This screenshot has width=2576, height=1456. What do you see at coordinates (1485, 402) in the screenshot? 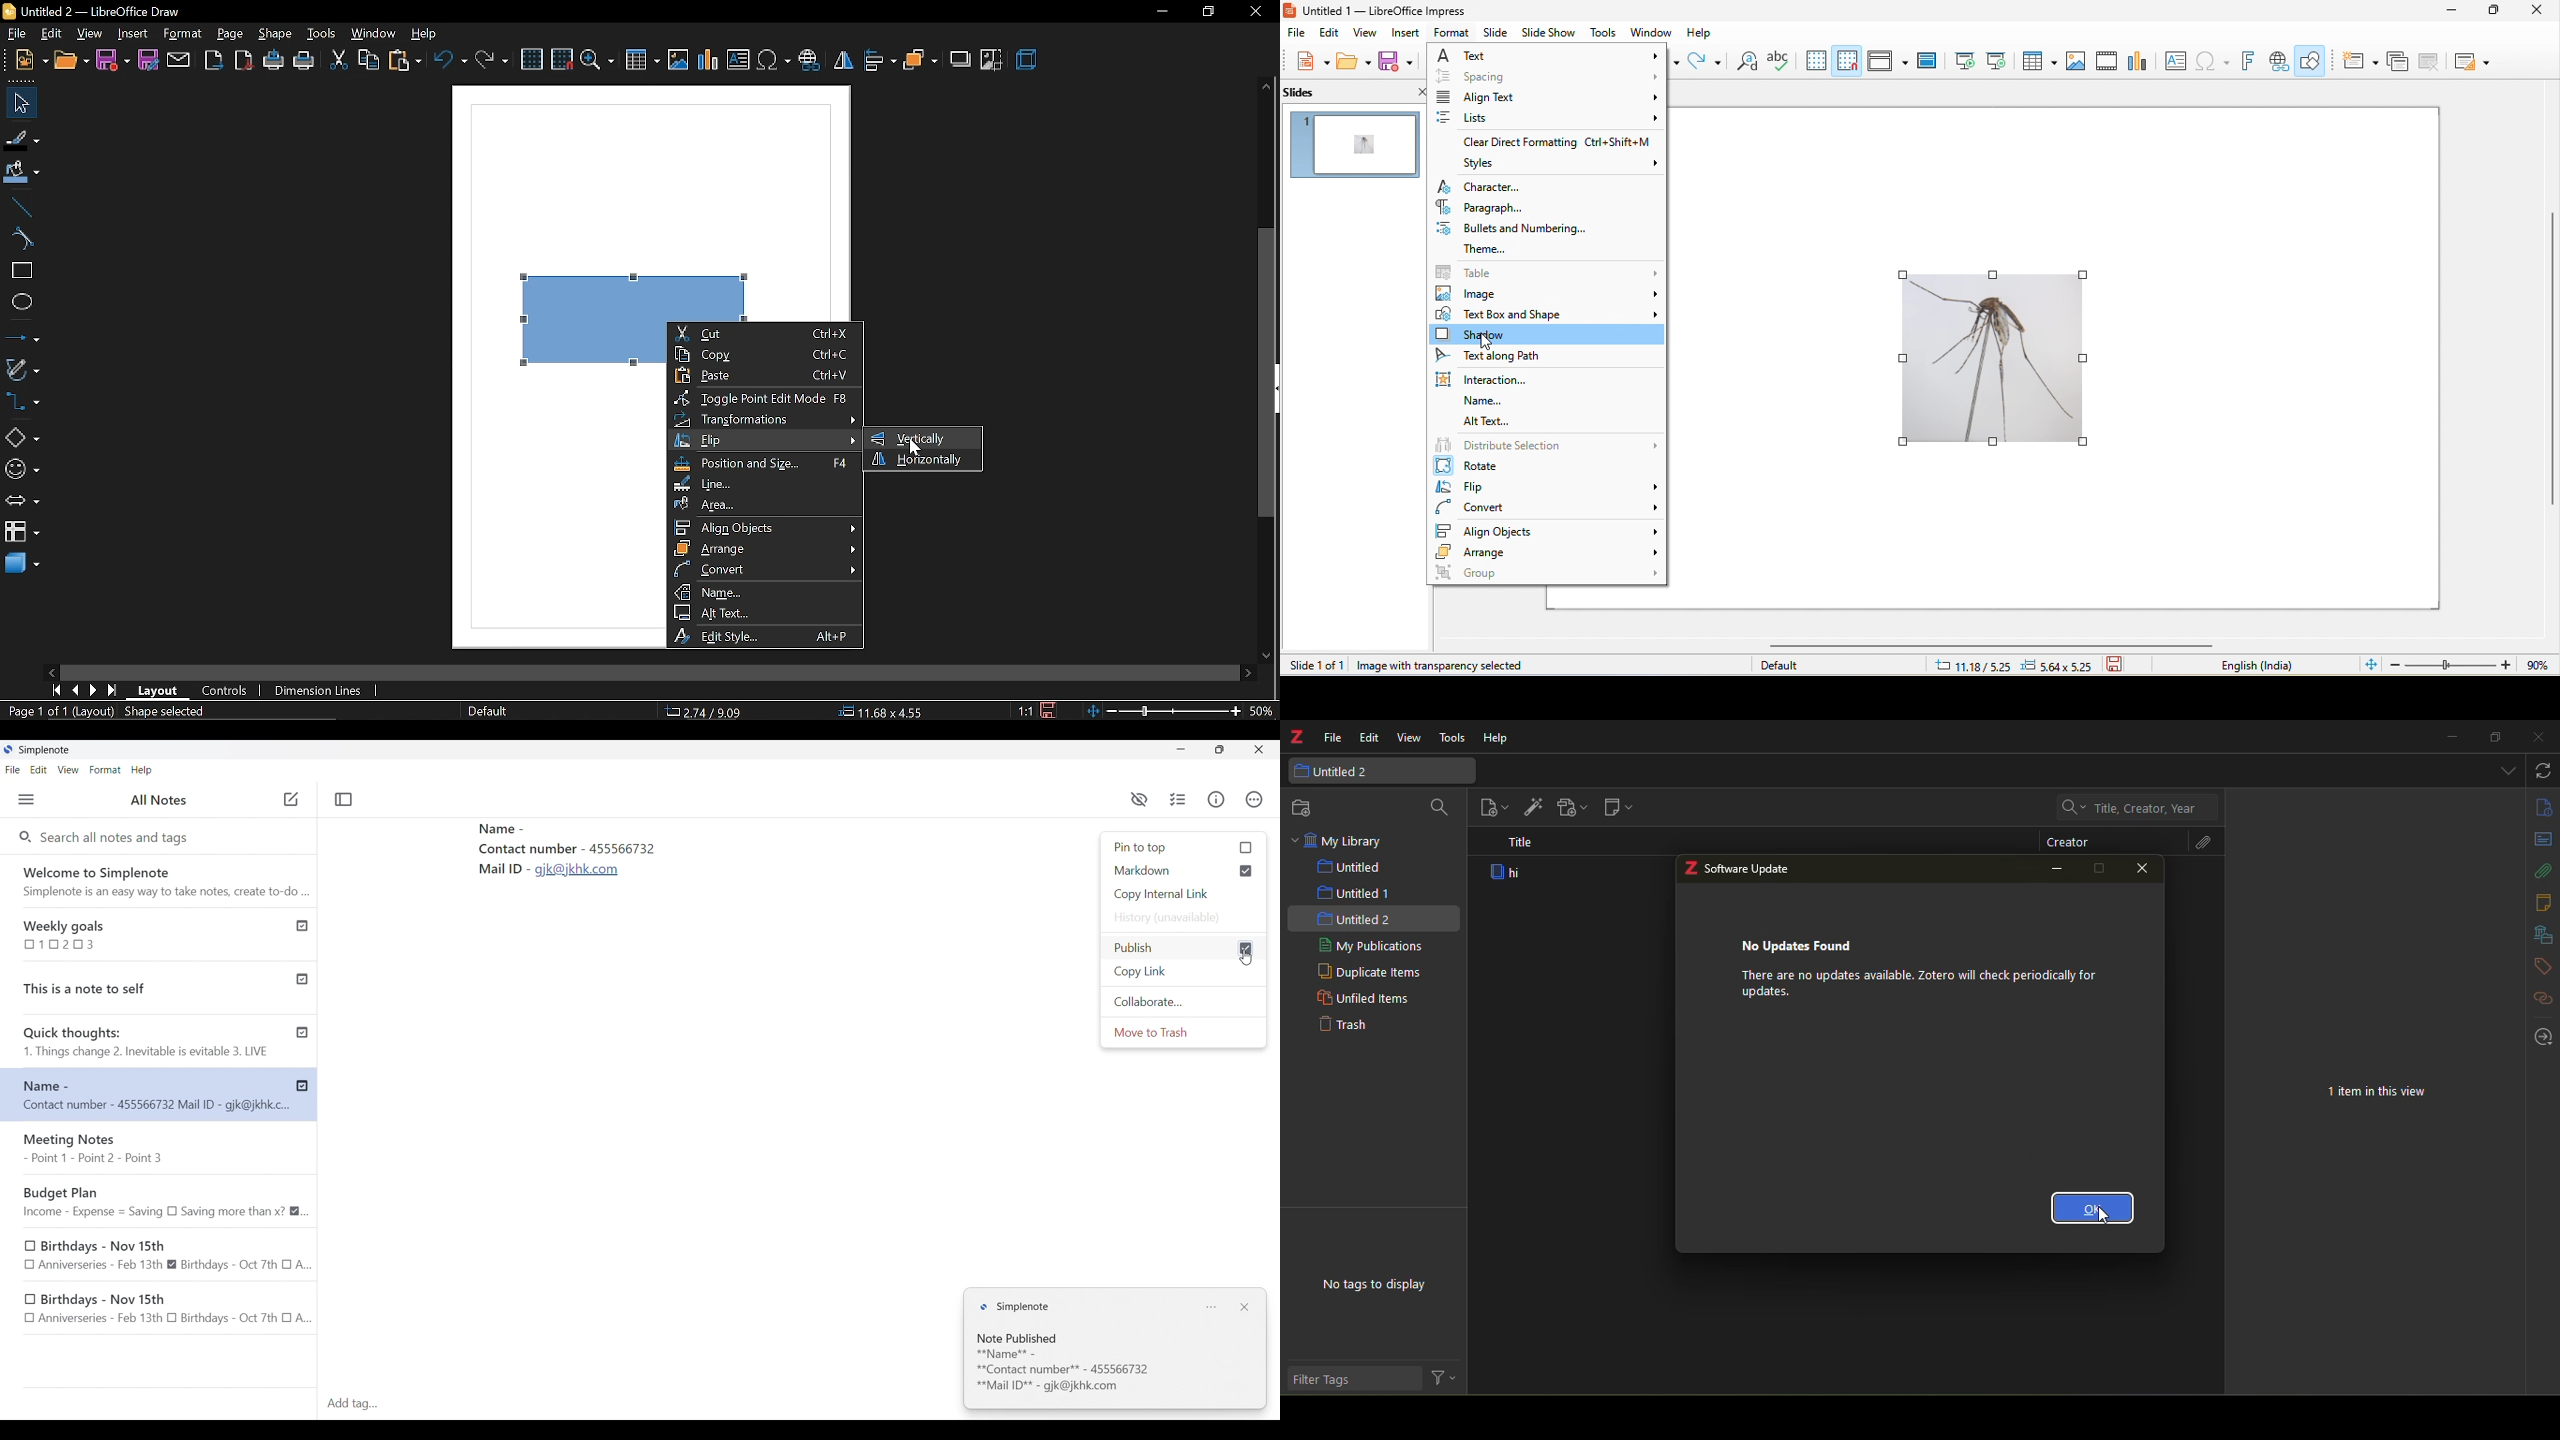
I see `name` at bounding box center [1485, 402].